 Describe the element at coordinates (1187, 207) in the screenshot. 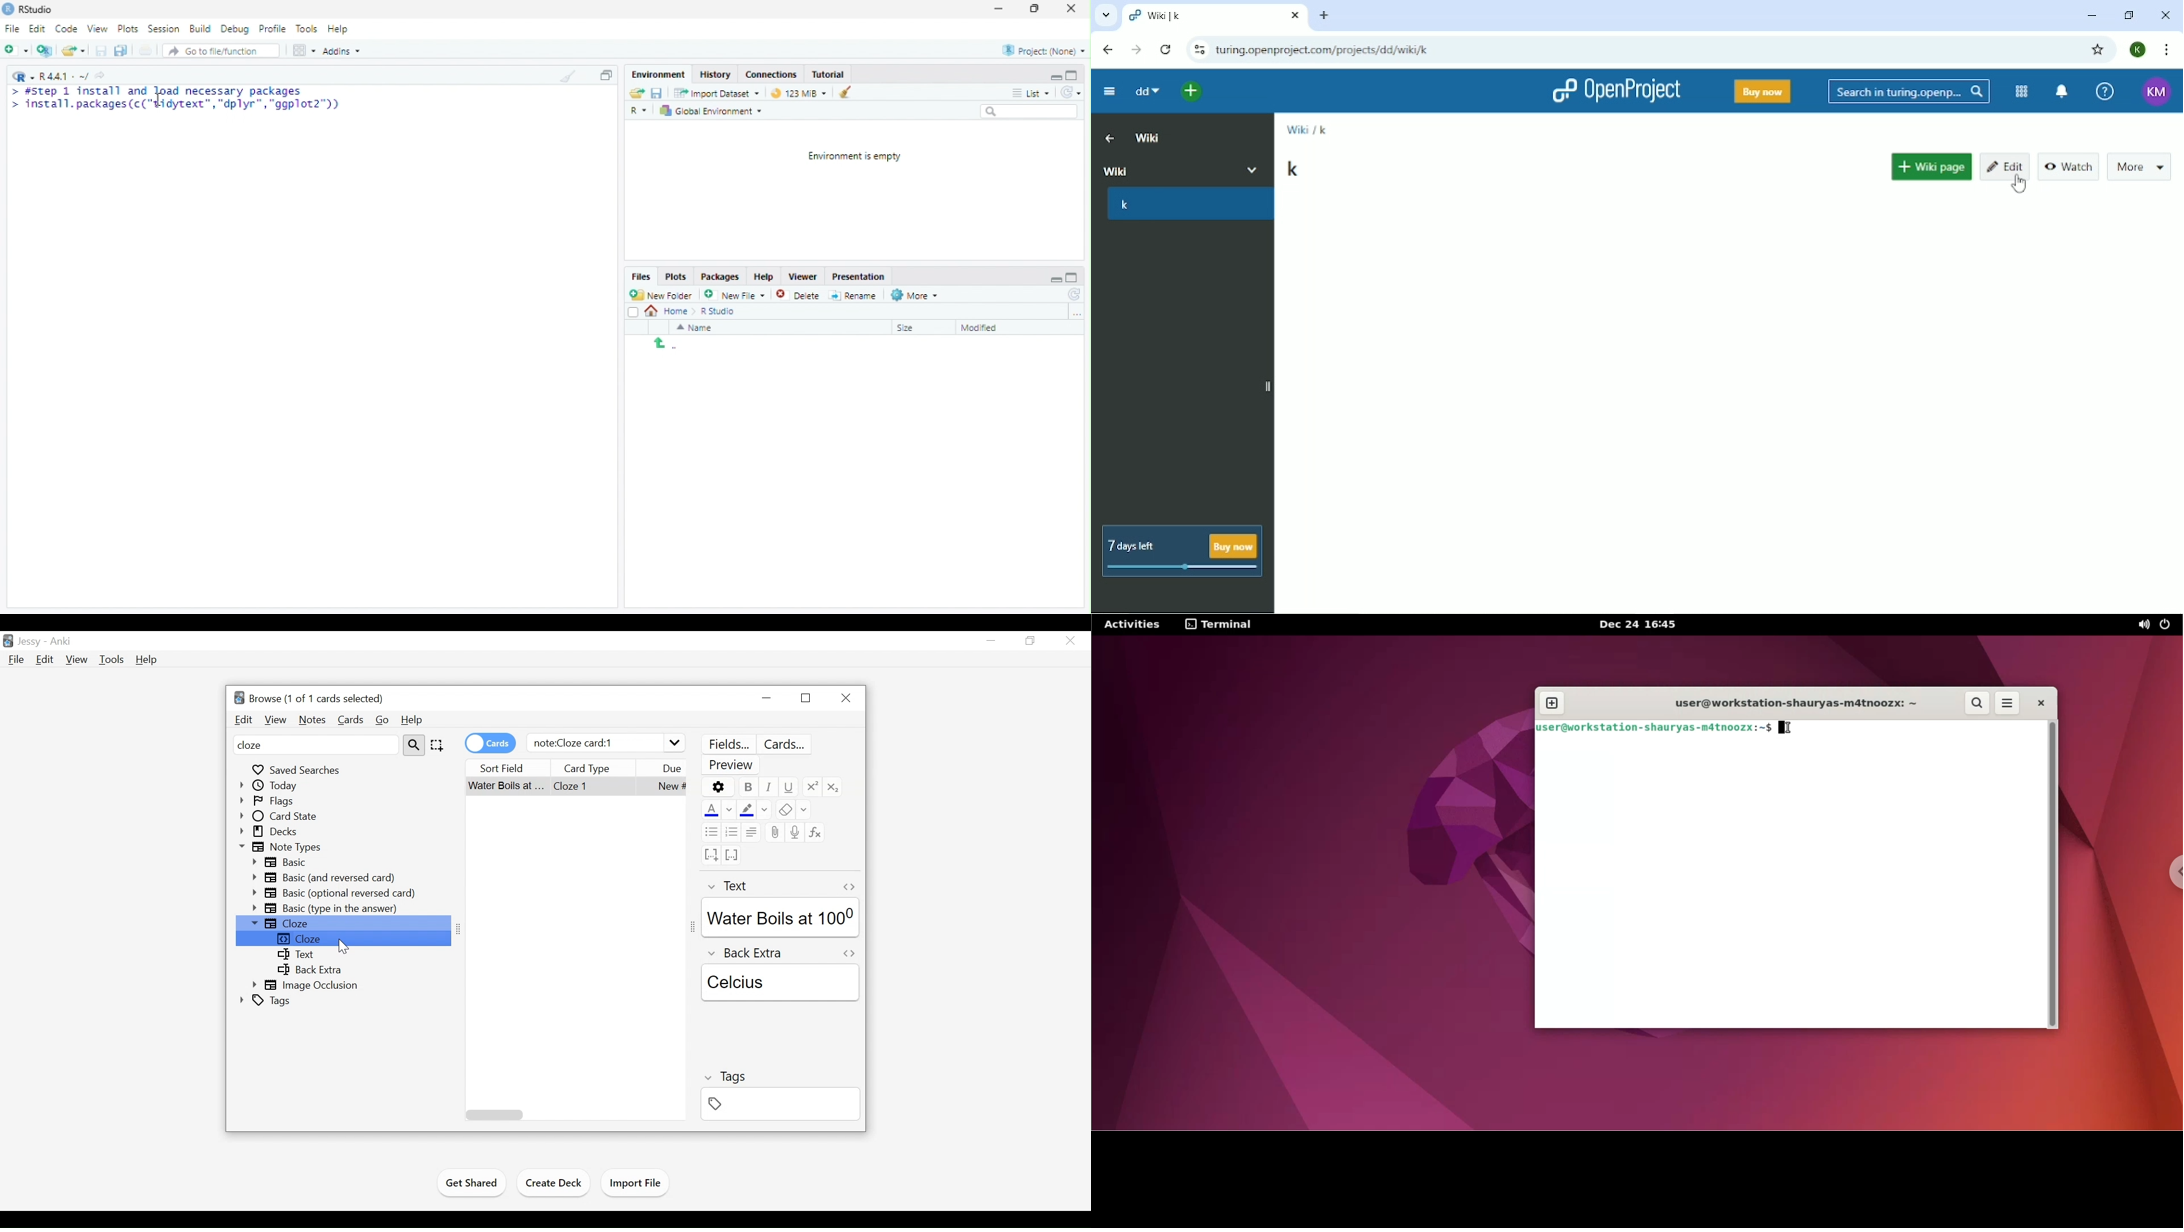

I see `k` at that location.